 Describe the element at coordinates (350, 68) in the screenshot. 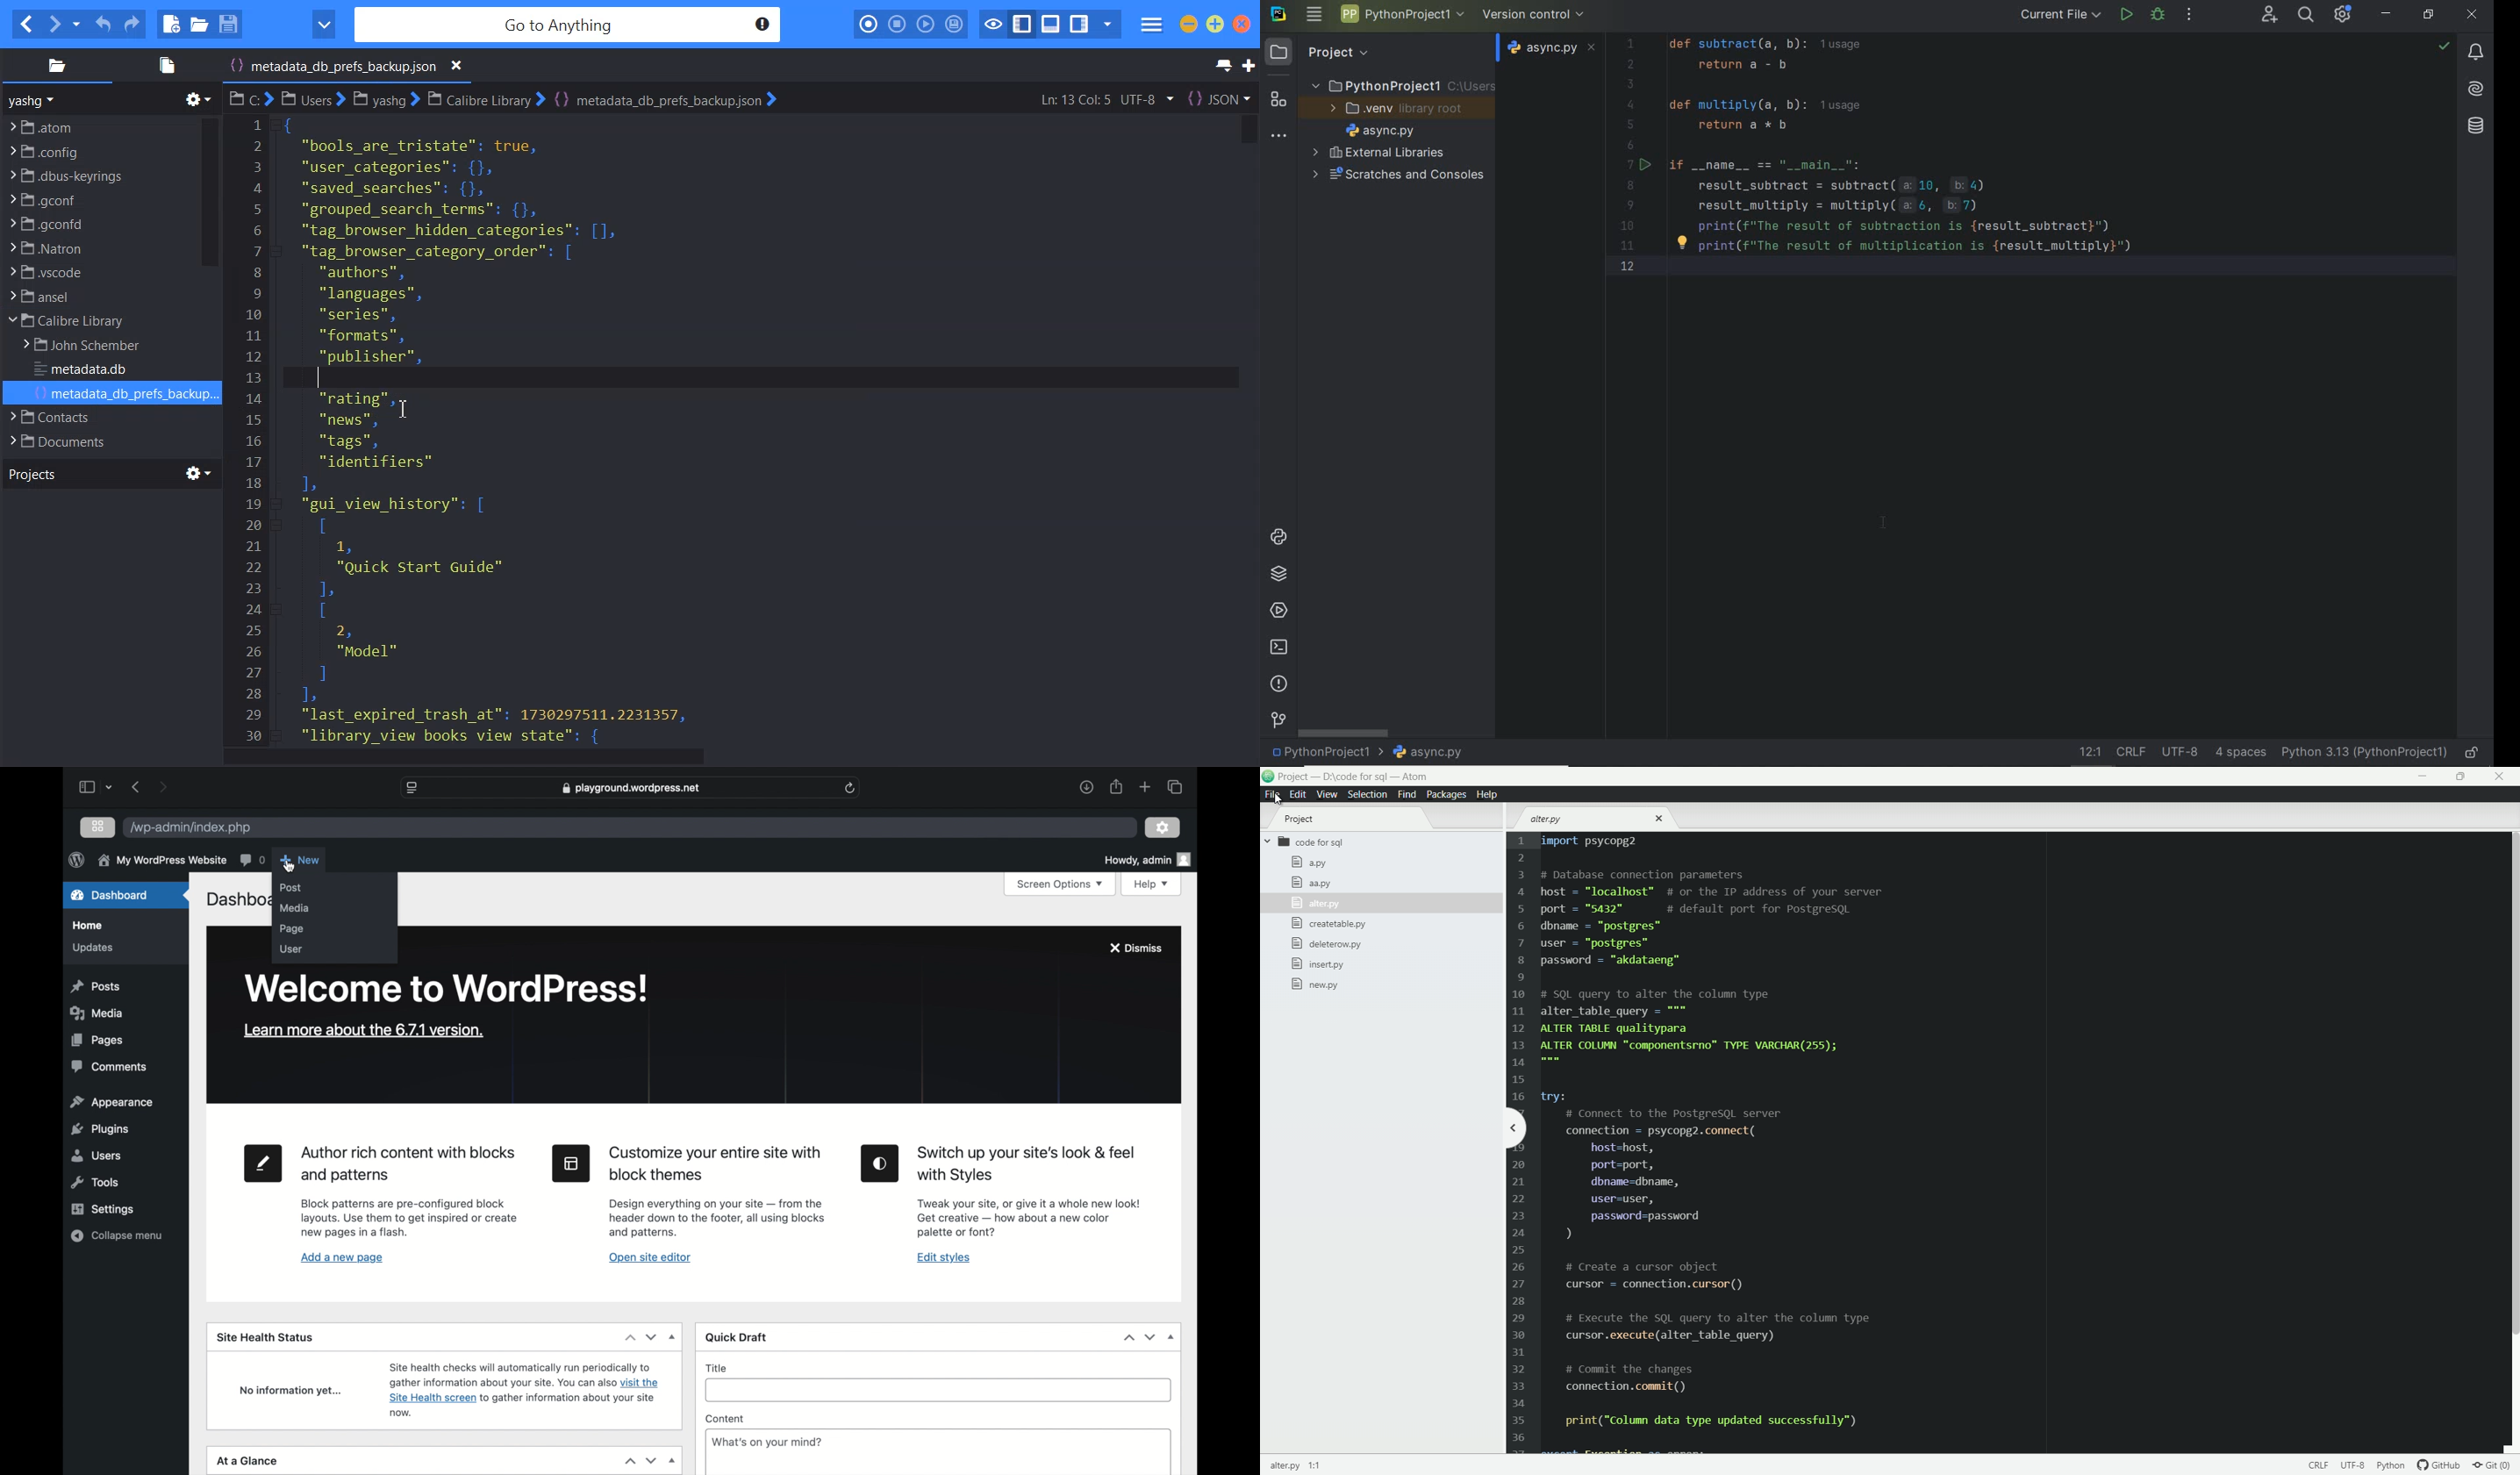

I see `metadata_db_pref_bakup .json` at that location.